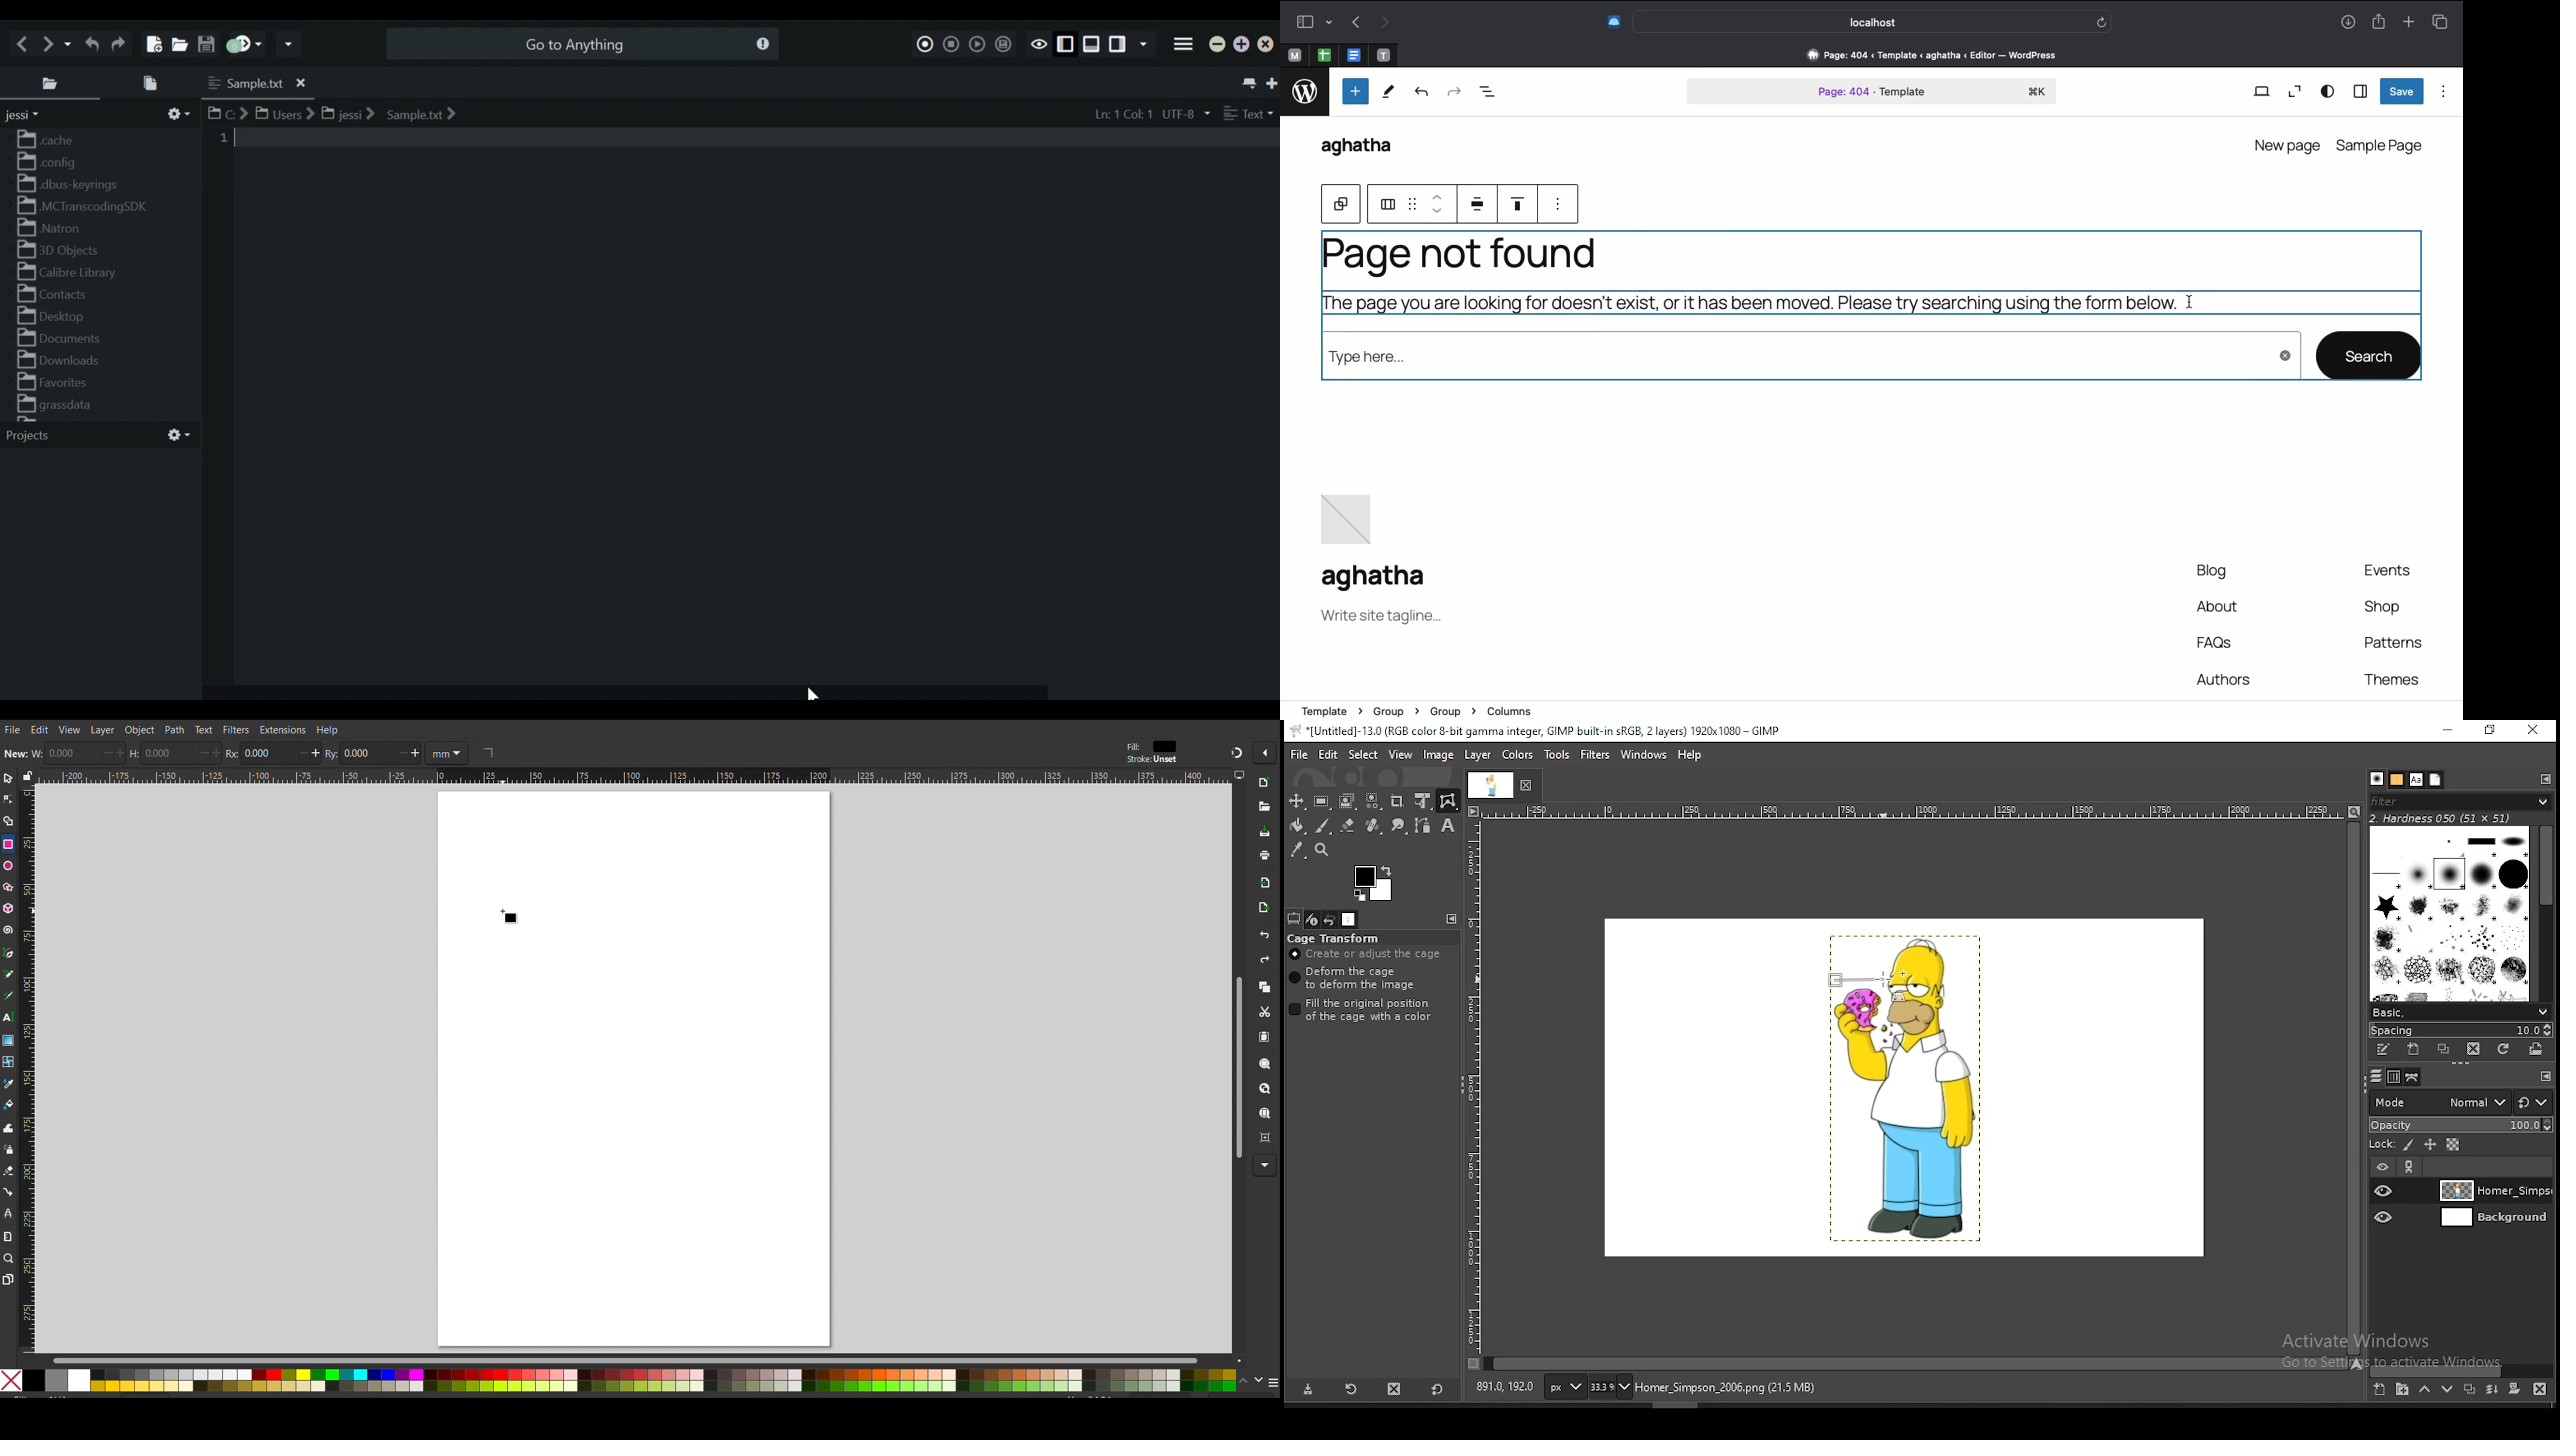 The width and height of the screenshot is (2576, 1456). I want to click on H, so click(135, 756).